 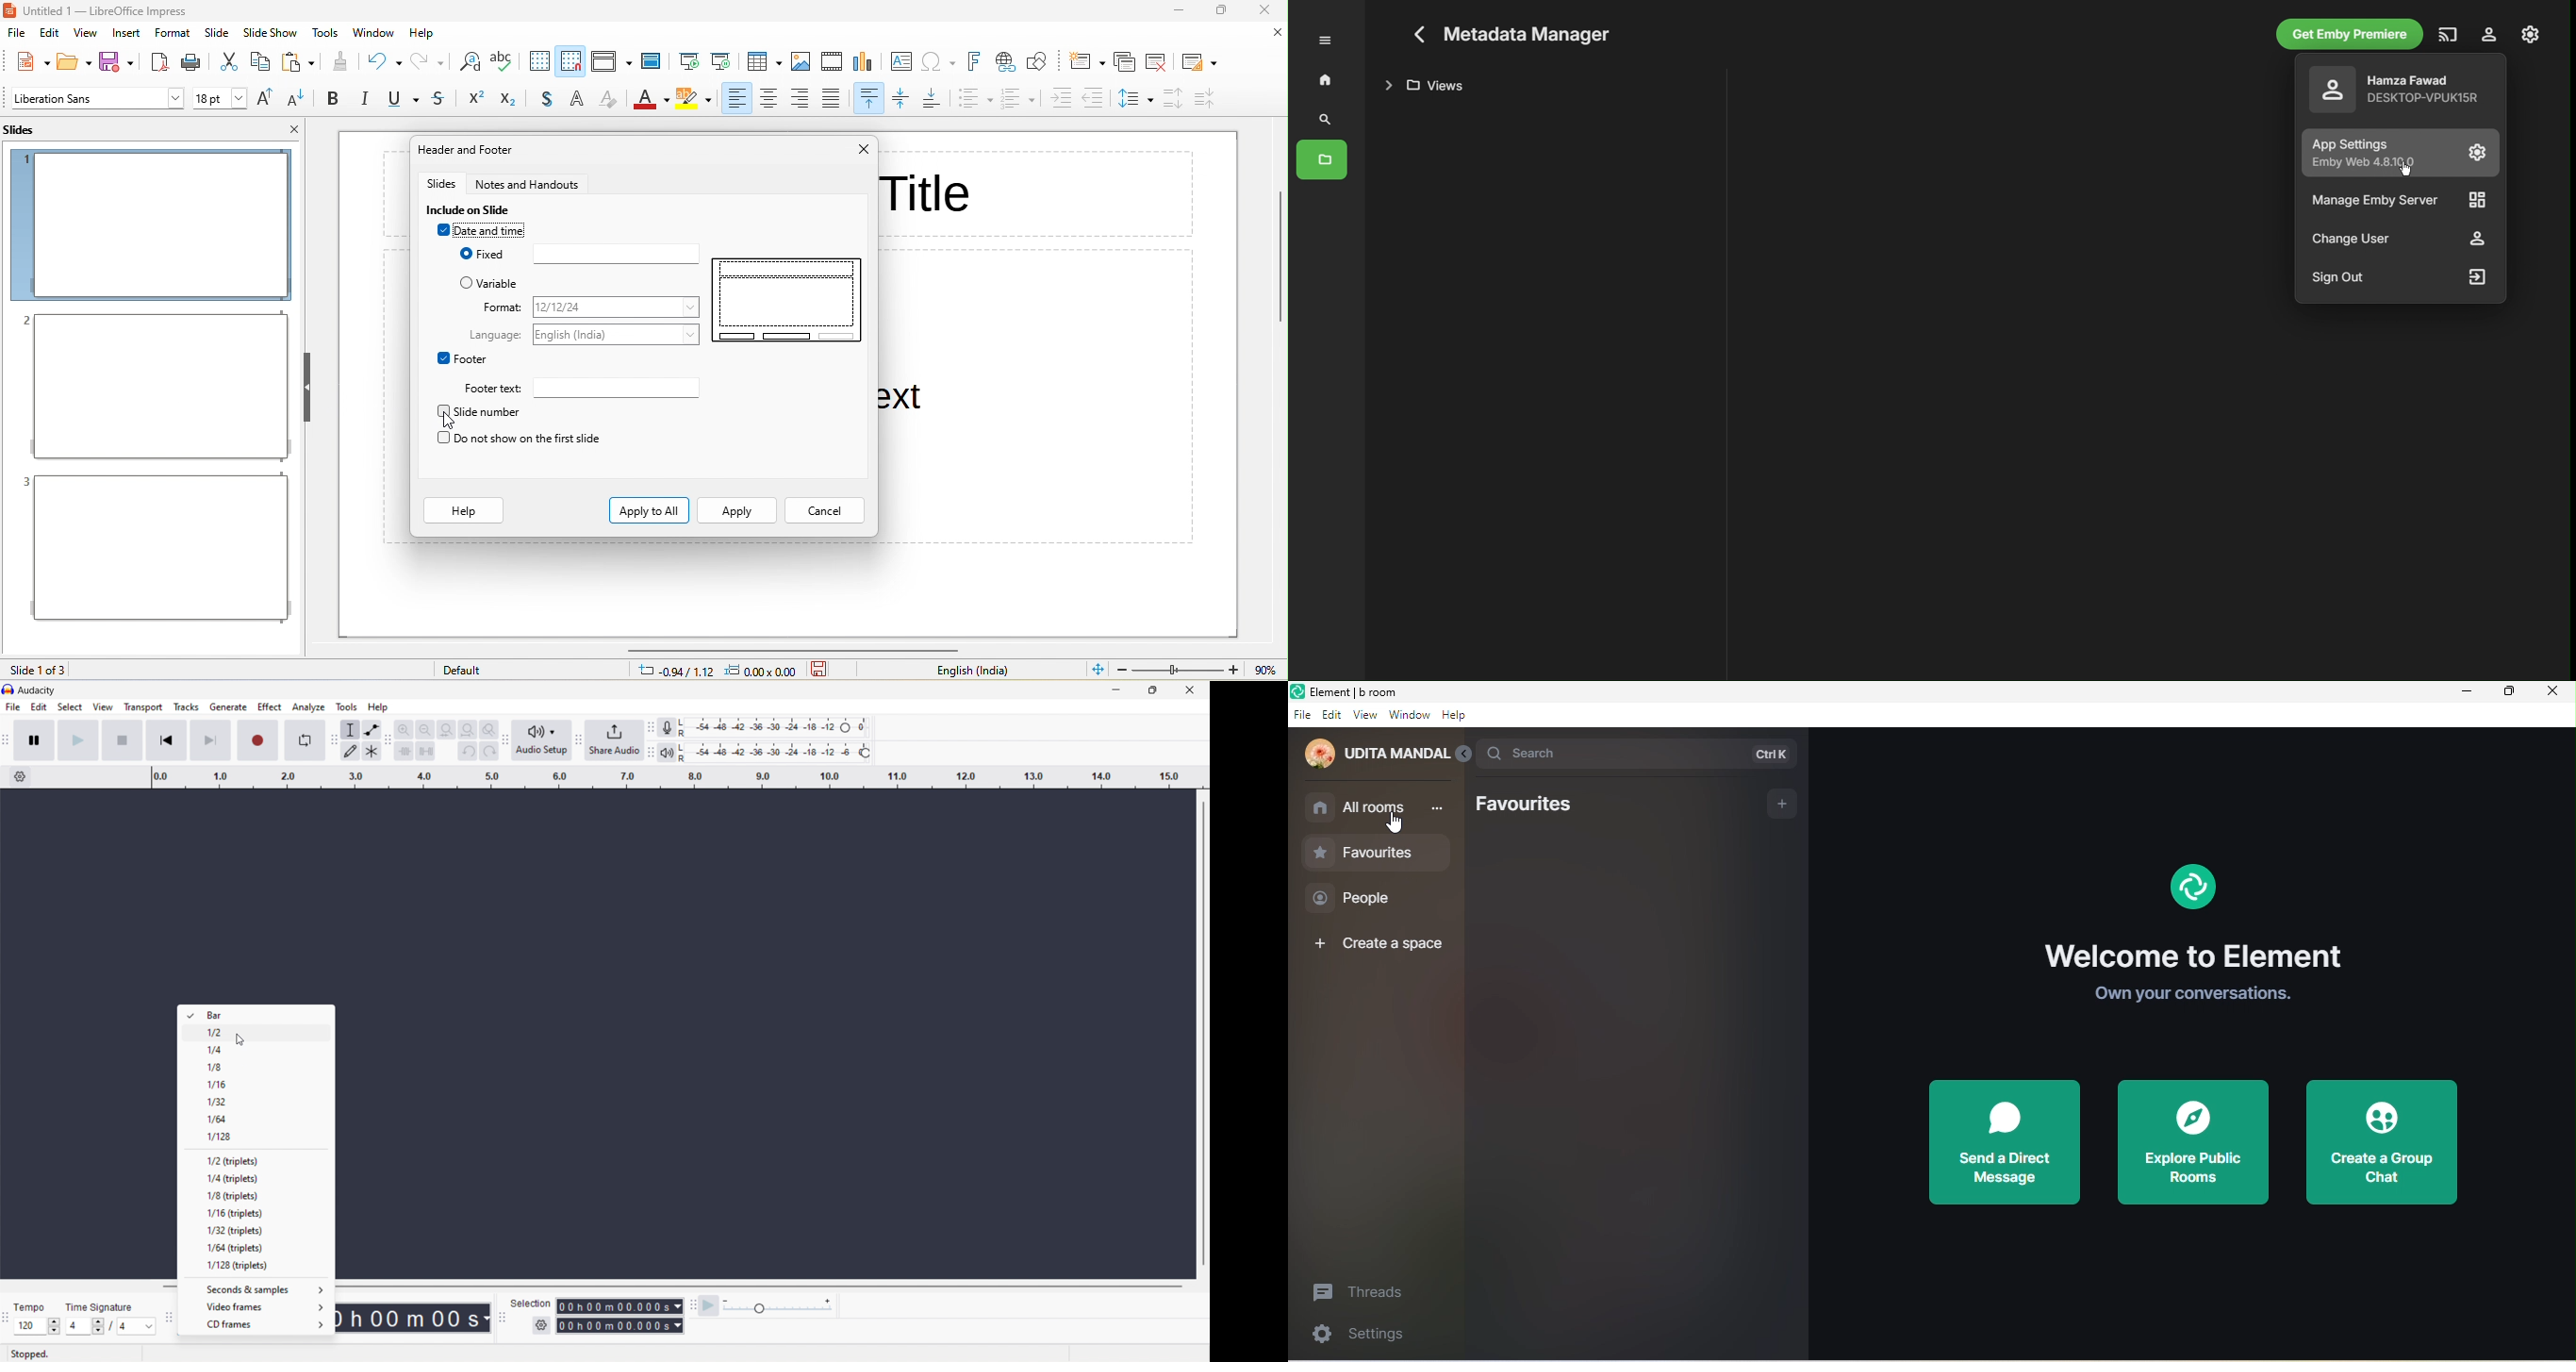 I want to click on skip to start, so click(x=166, y=741).